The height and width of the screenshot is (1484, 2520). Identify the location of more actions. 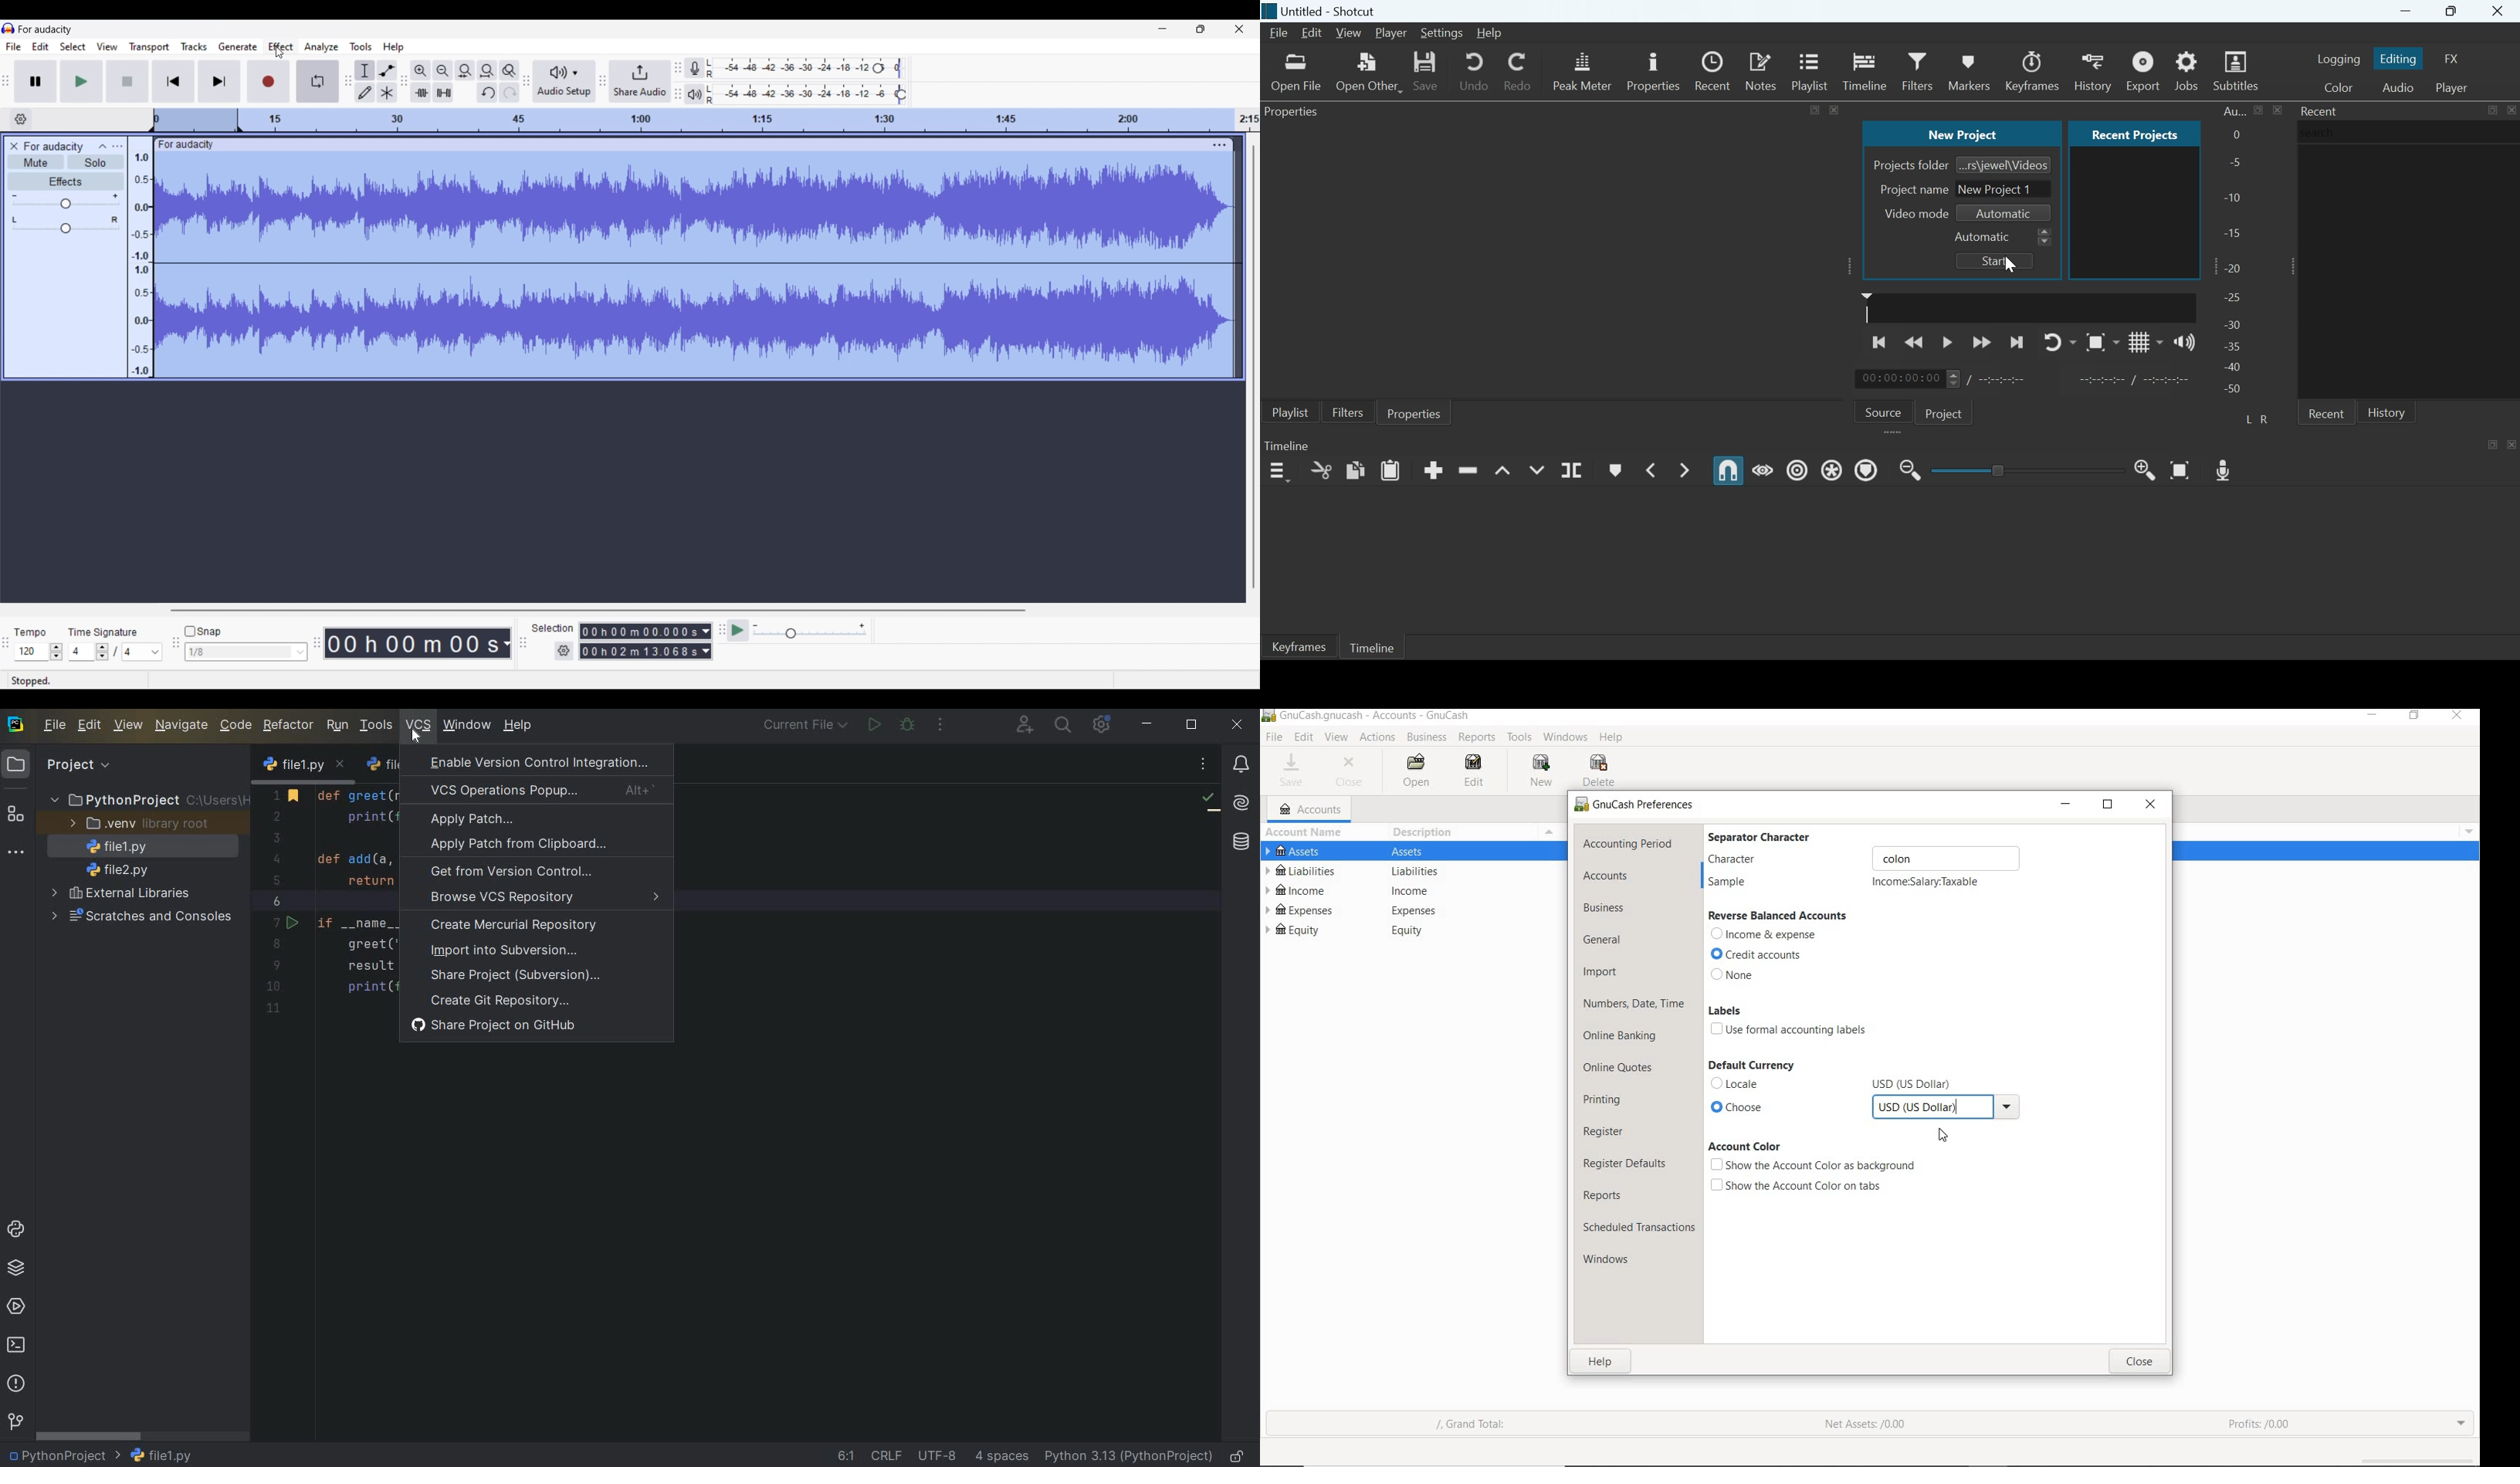
(939, 726).